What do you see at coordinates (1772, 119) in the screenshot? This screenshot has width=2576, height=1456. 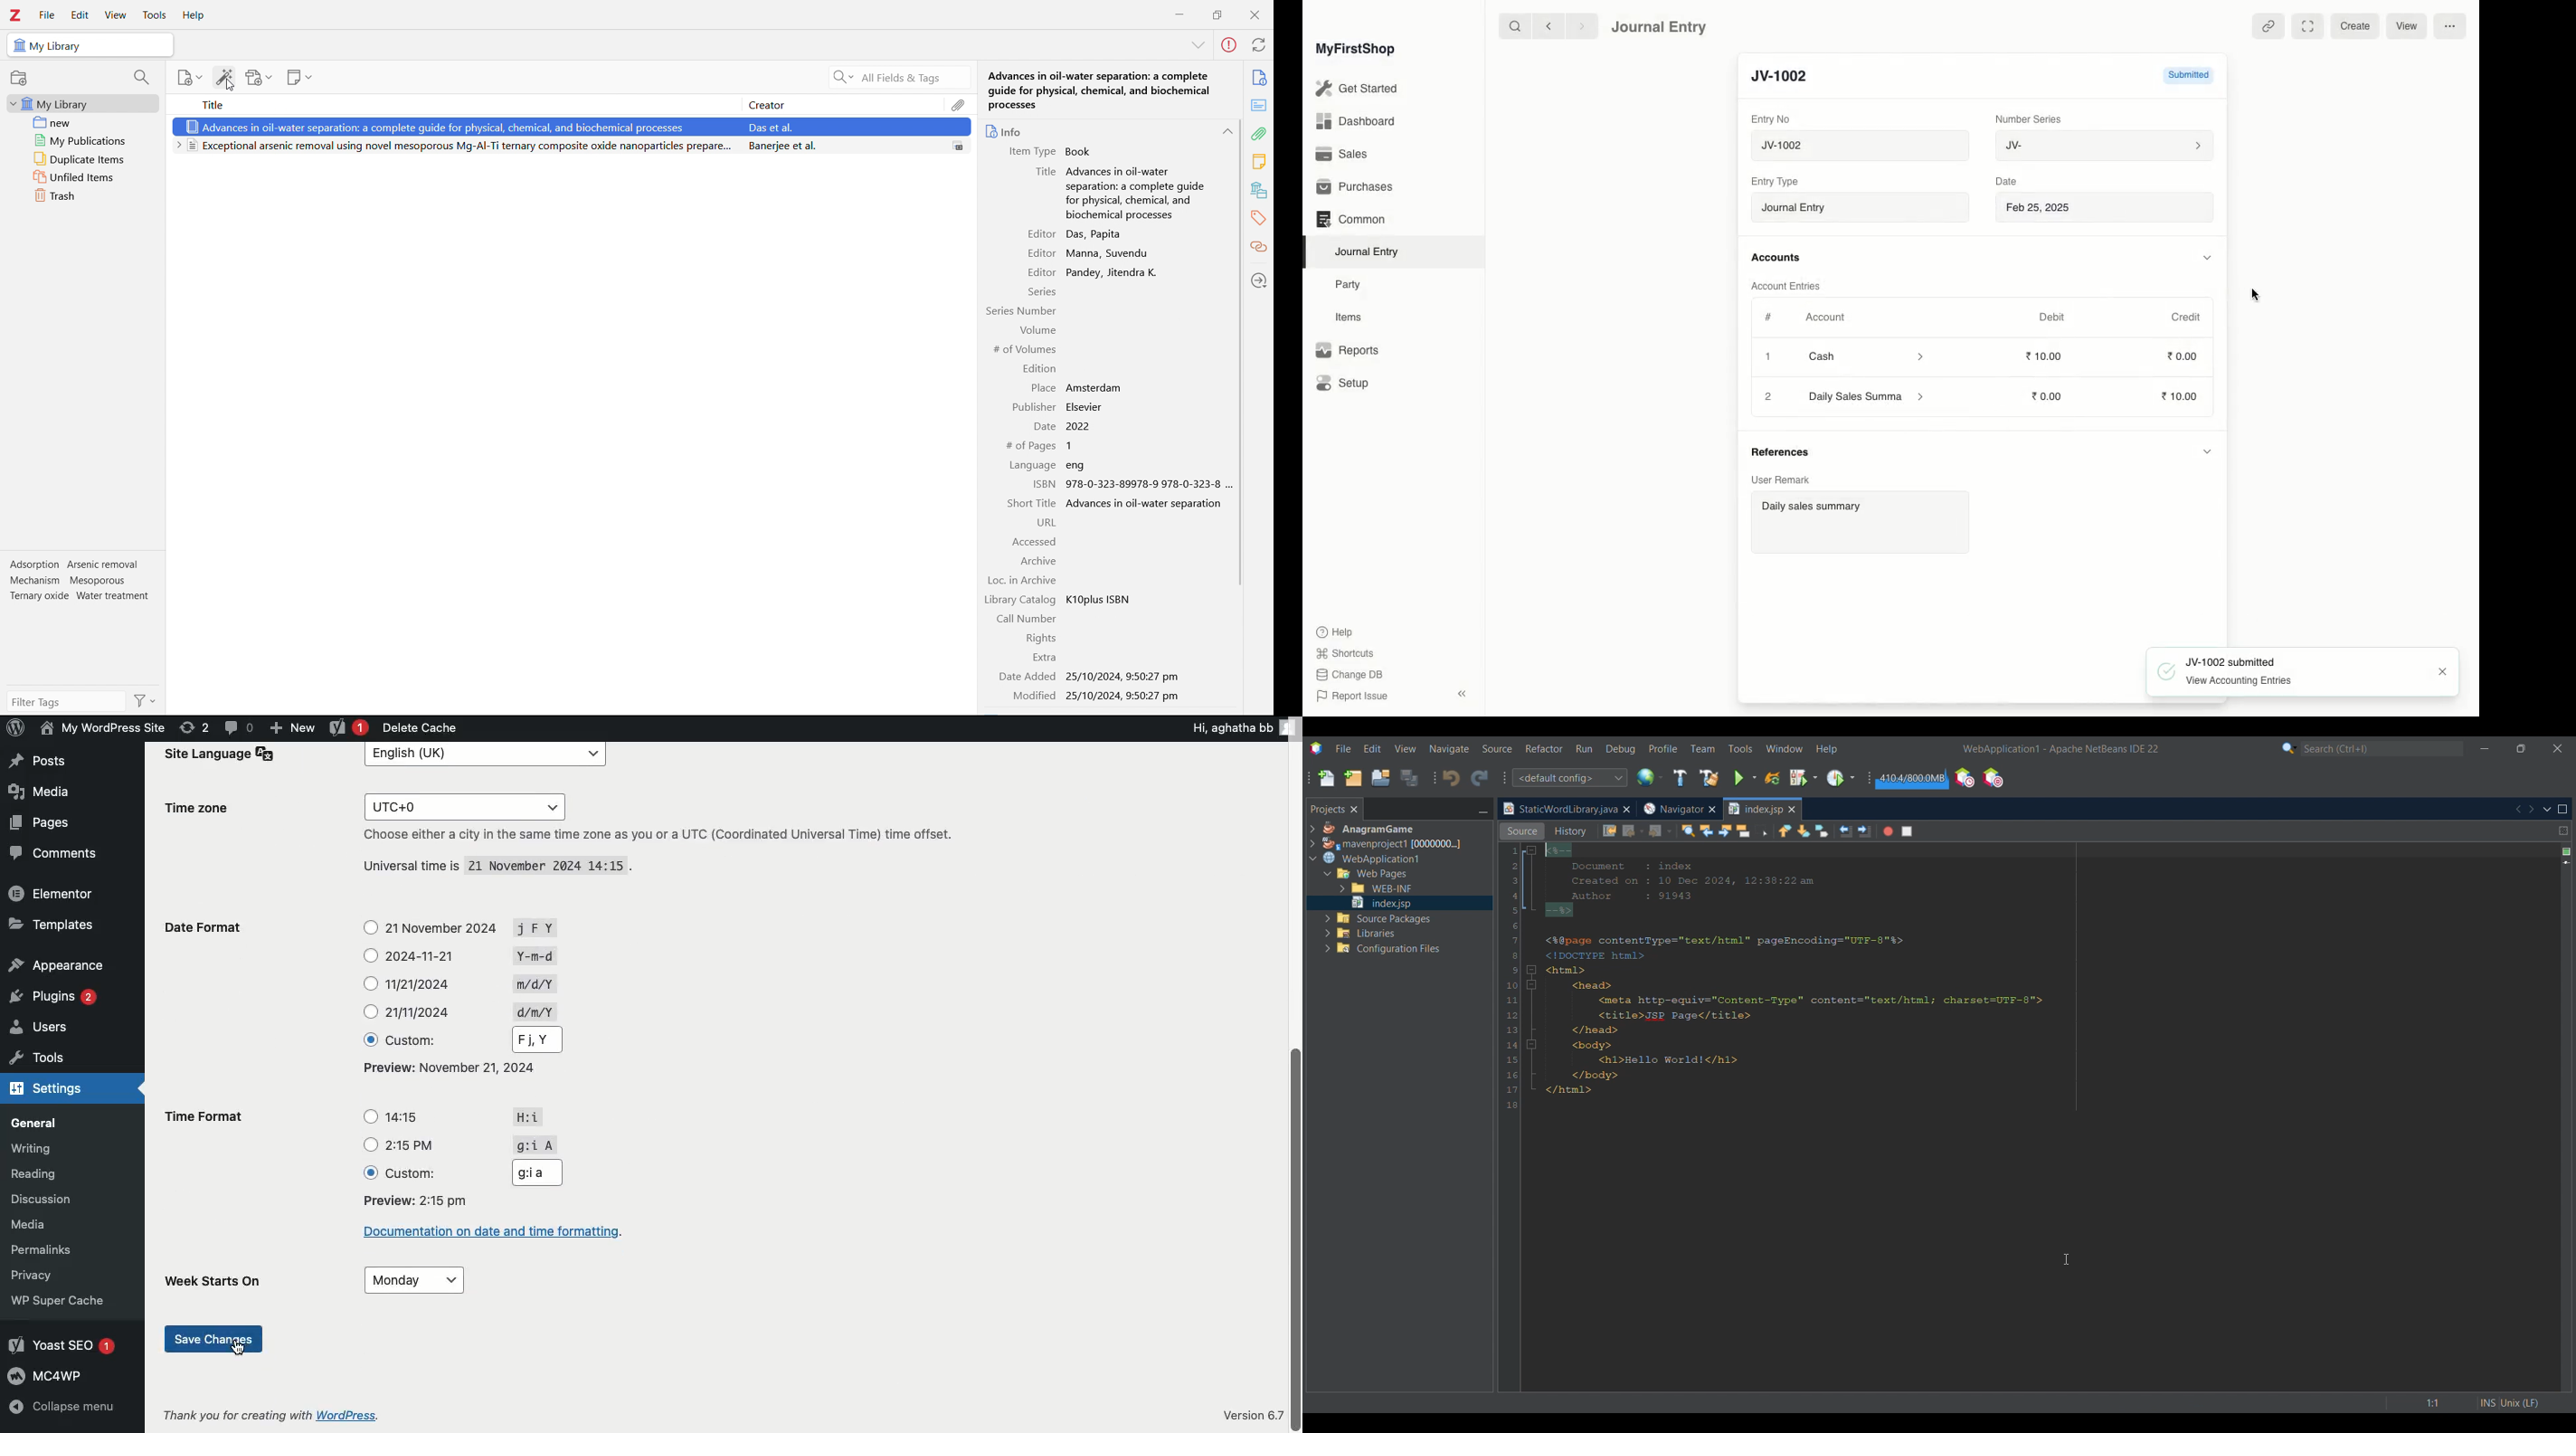 I see `Entry No` at bounding box center [1772, 119].